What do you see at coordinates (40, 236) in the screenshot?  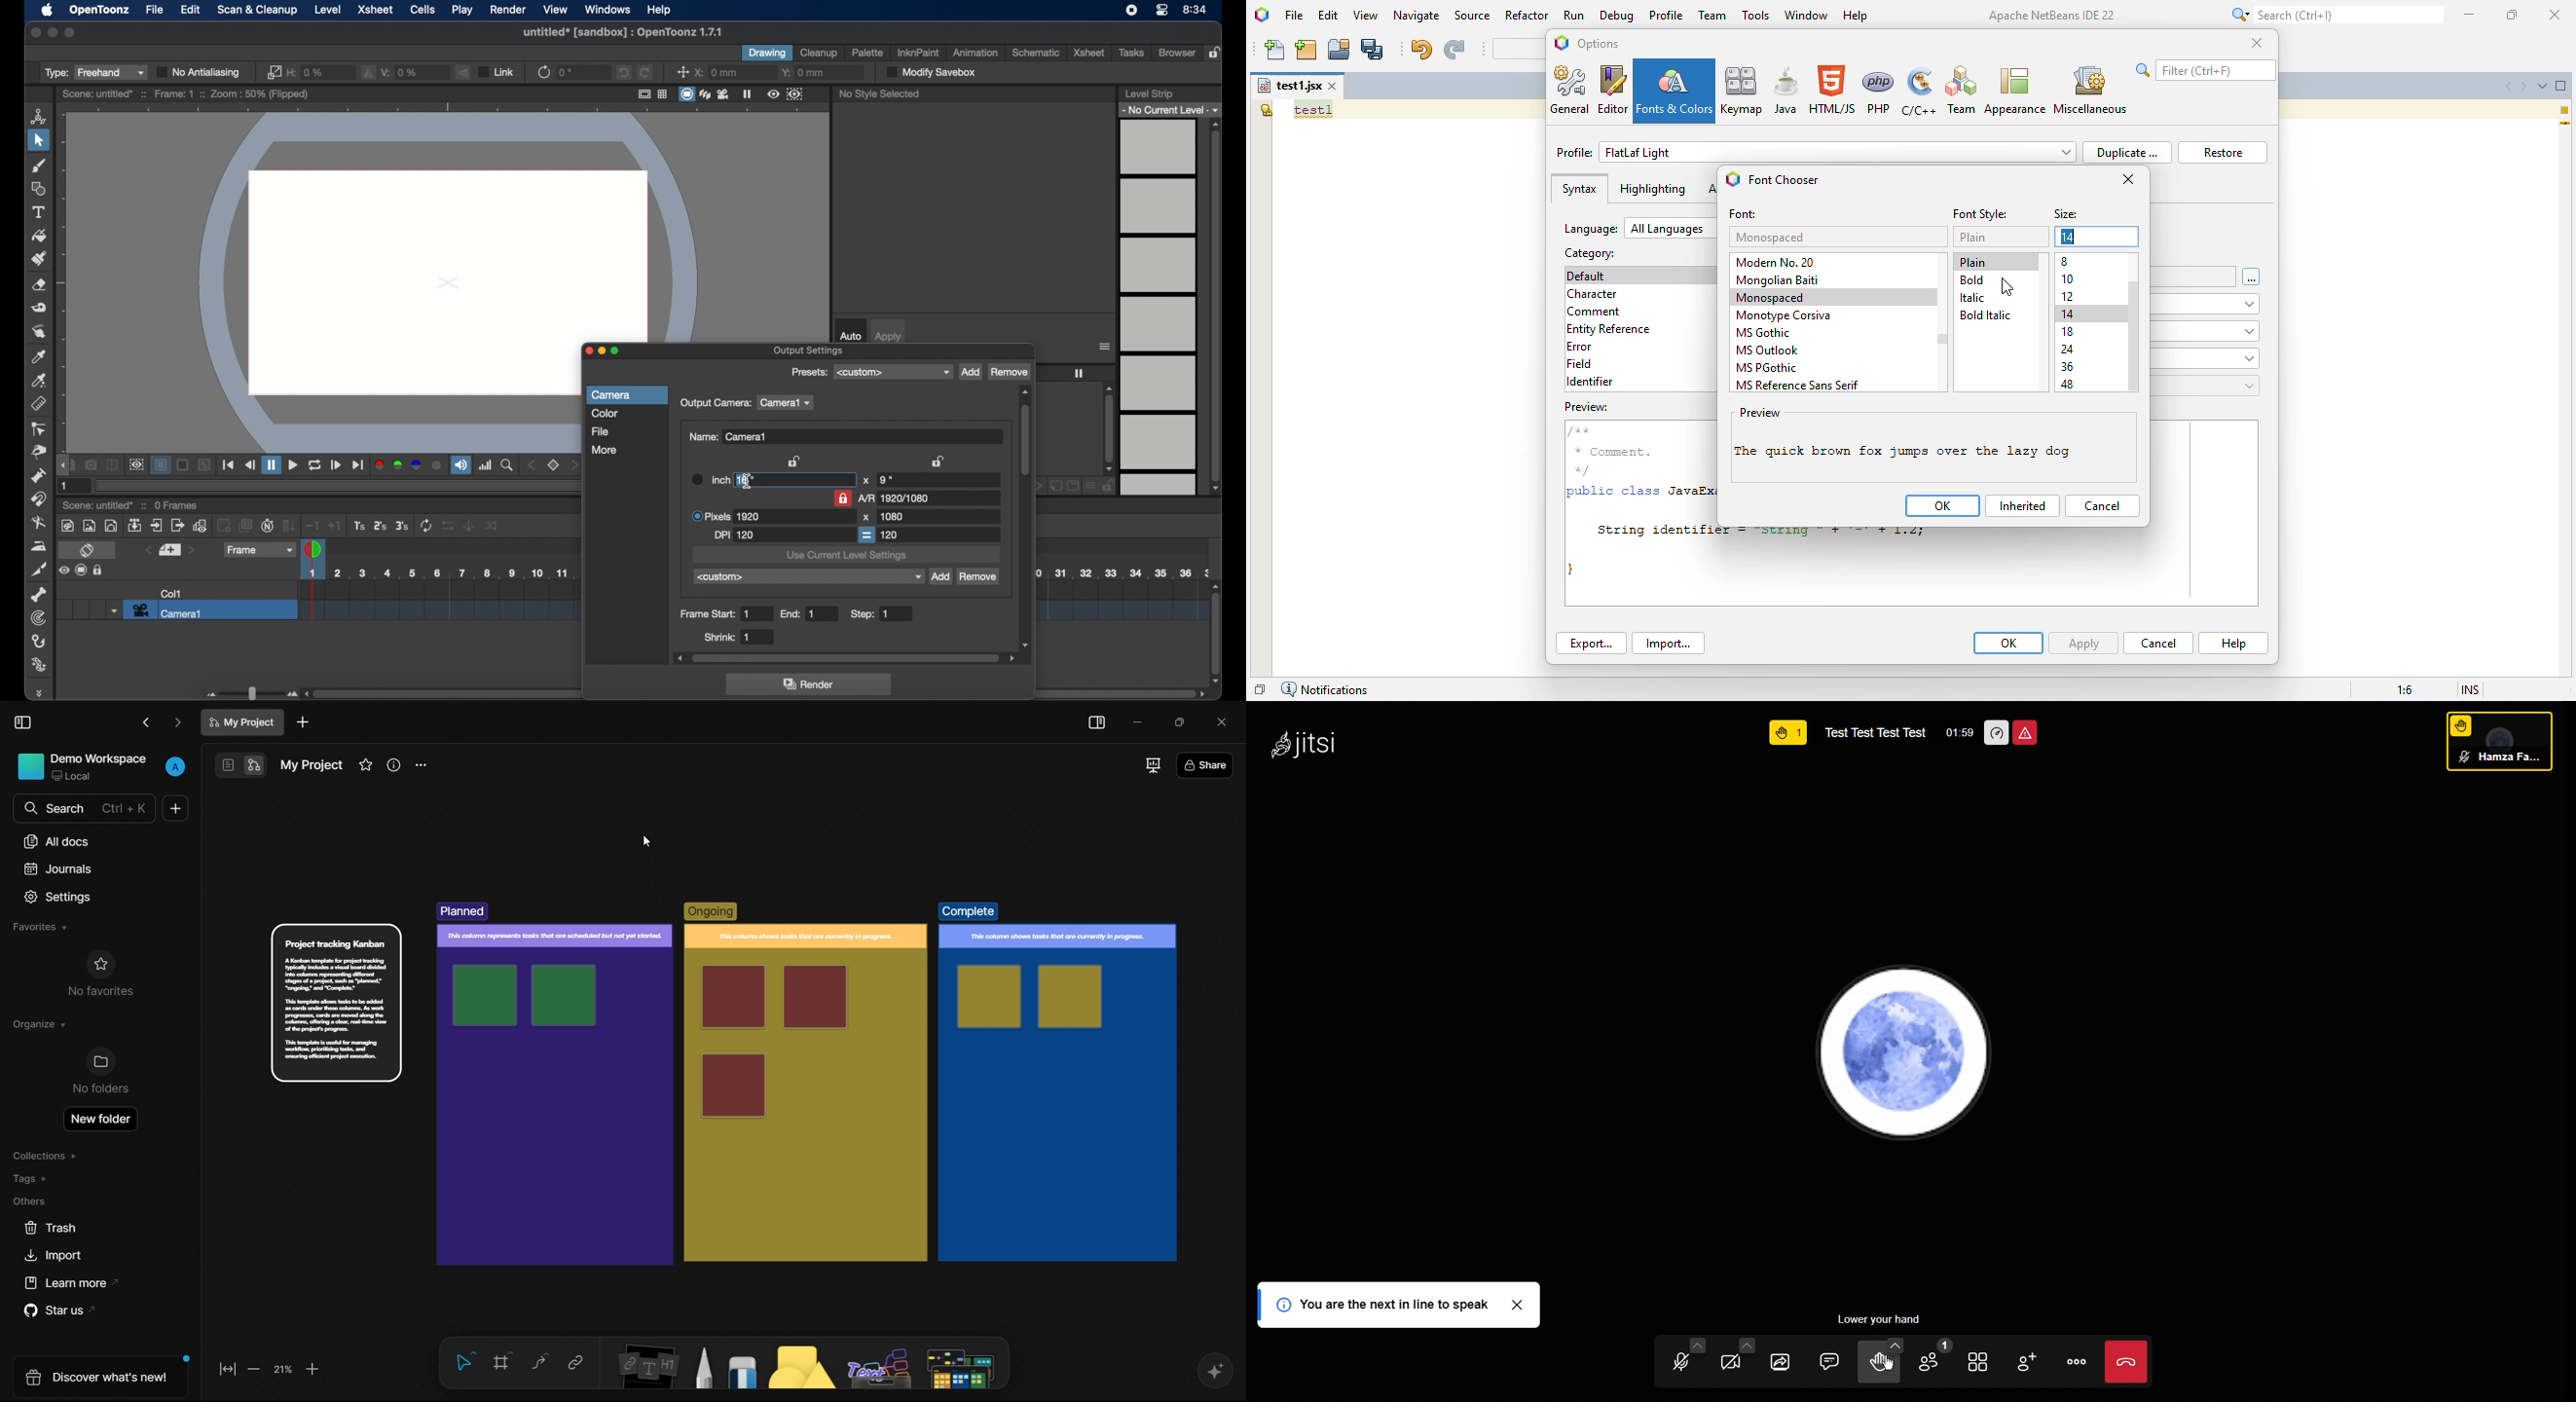 I see `fill tool` at bounding box center [40, 236].